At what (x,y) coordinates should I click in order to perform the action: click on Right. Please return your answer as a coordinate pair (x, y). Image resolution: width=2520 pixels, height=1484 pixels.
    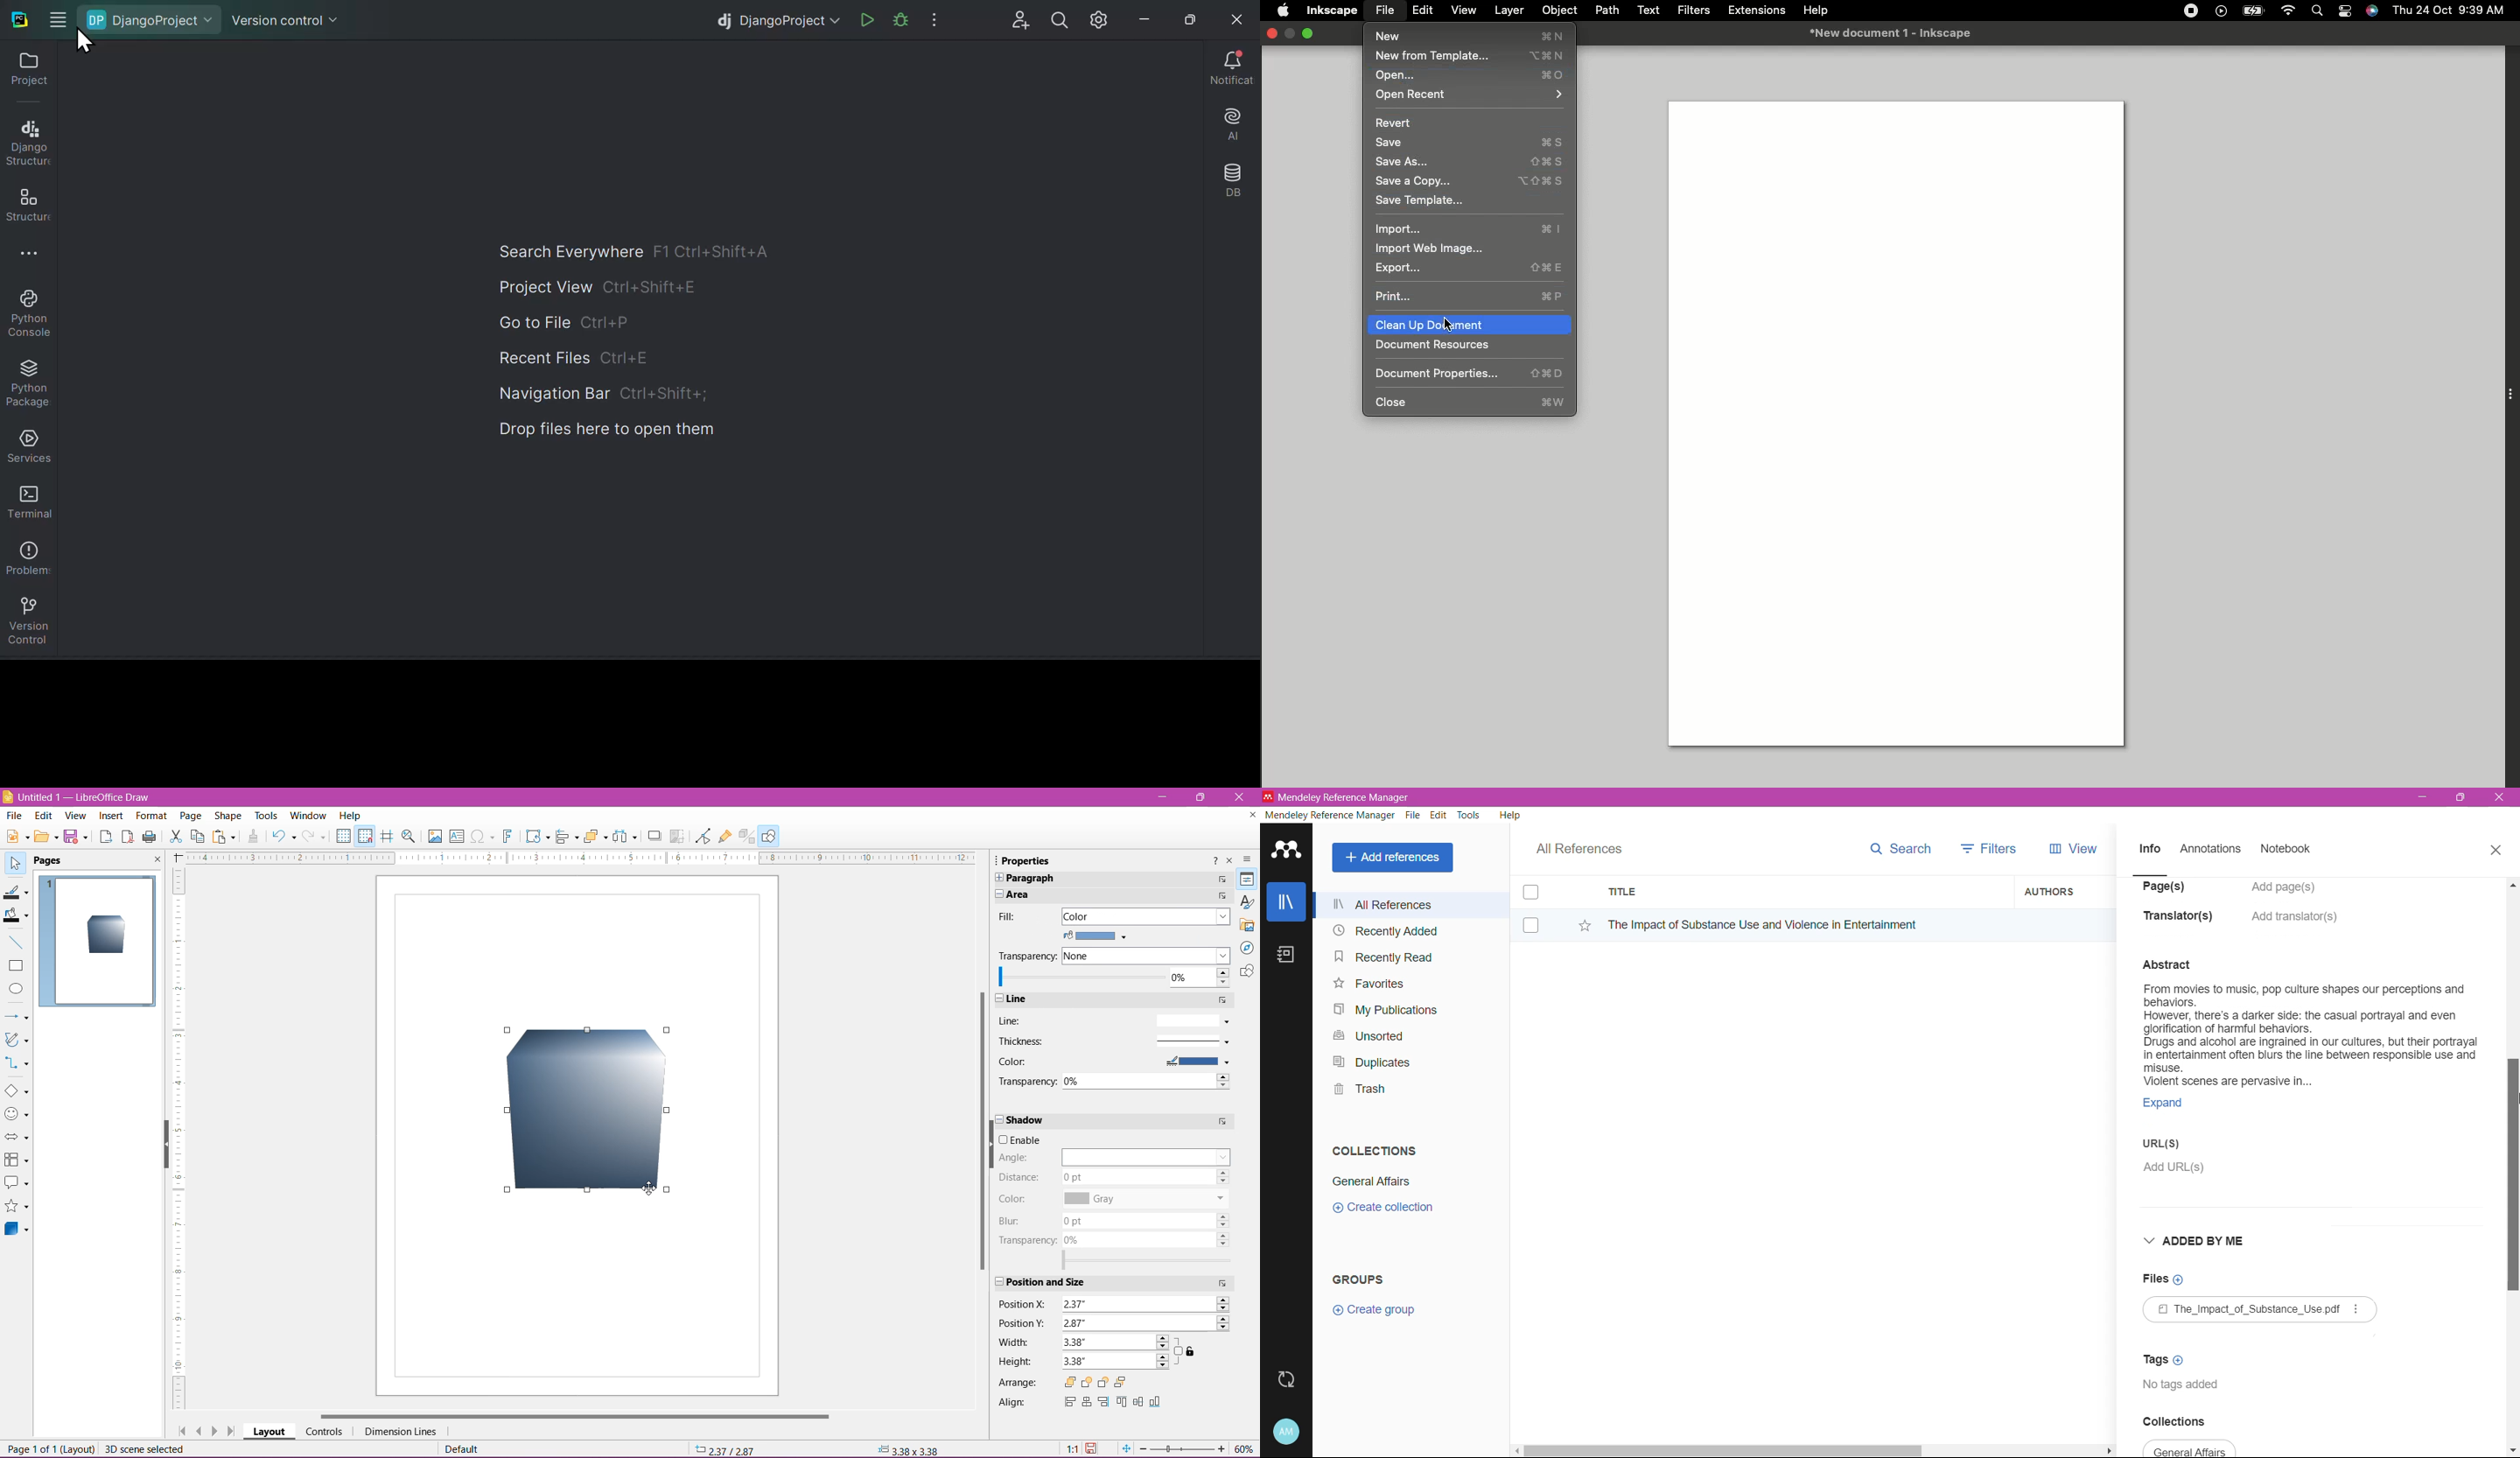
    Looking at the image, I should click on (1103, 1403).